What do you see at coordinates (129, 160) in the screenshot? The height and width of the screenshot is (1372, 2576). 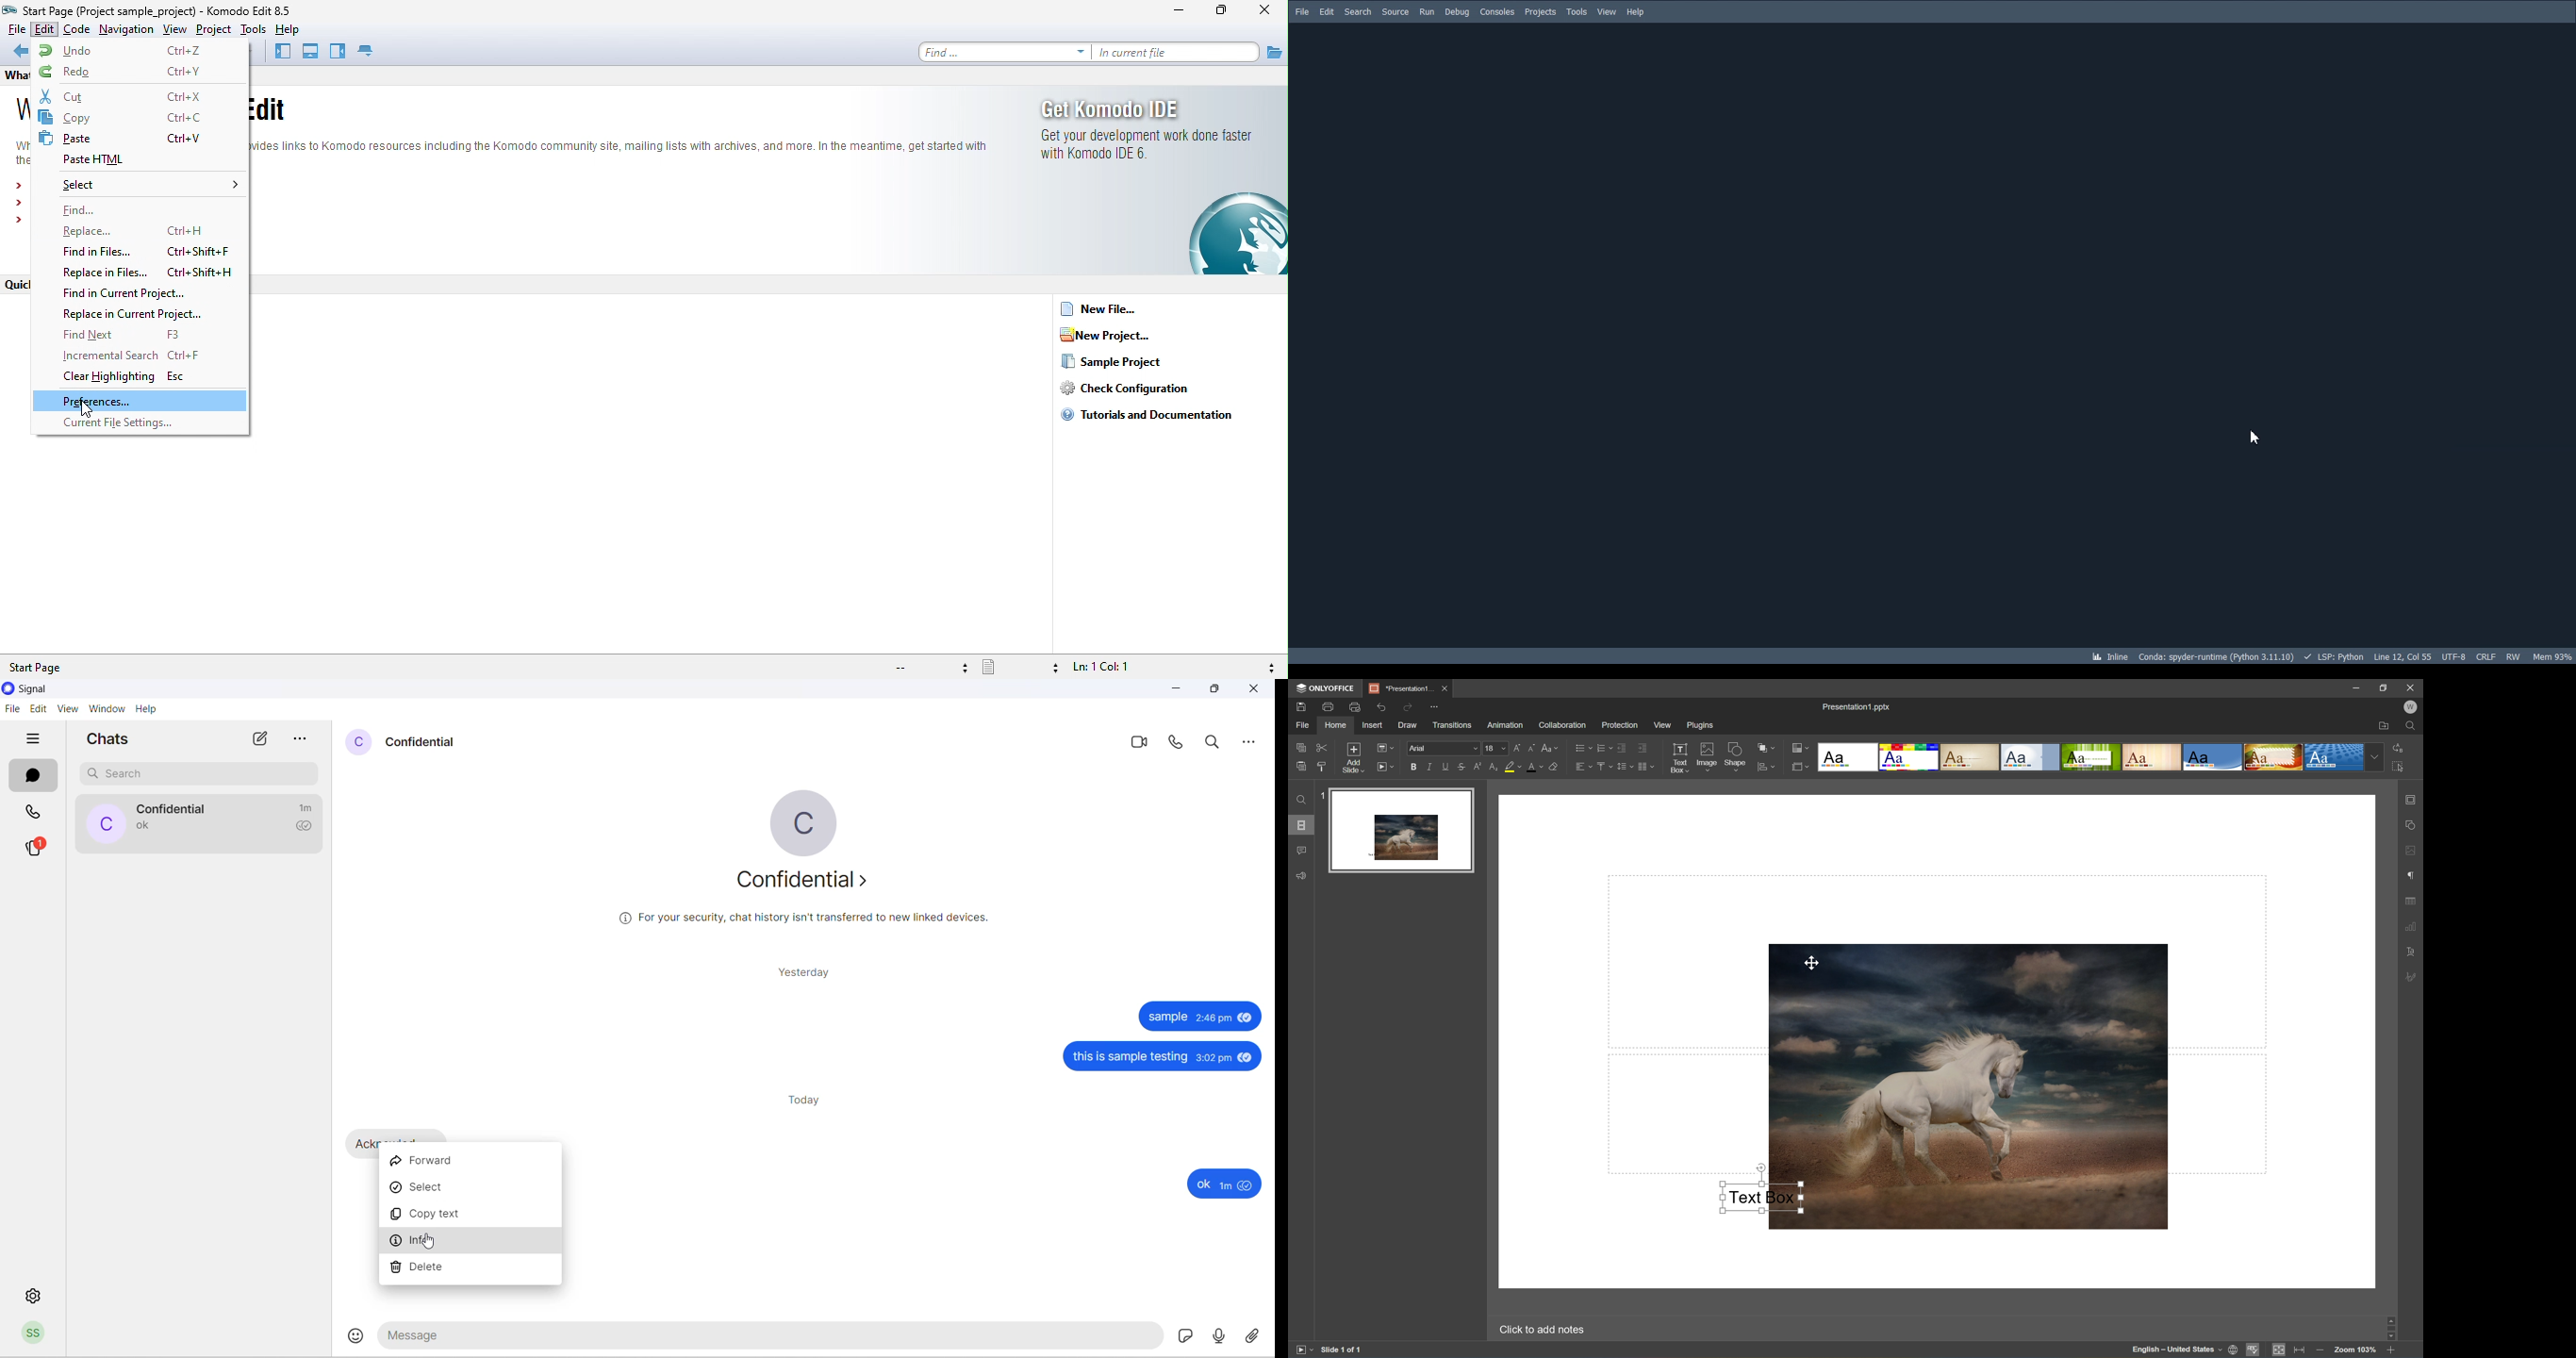 I see `paste html` at bounding box center [129, 160].